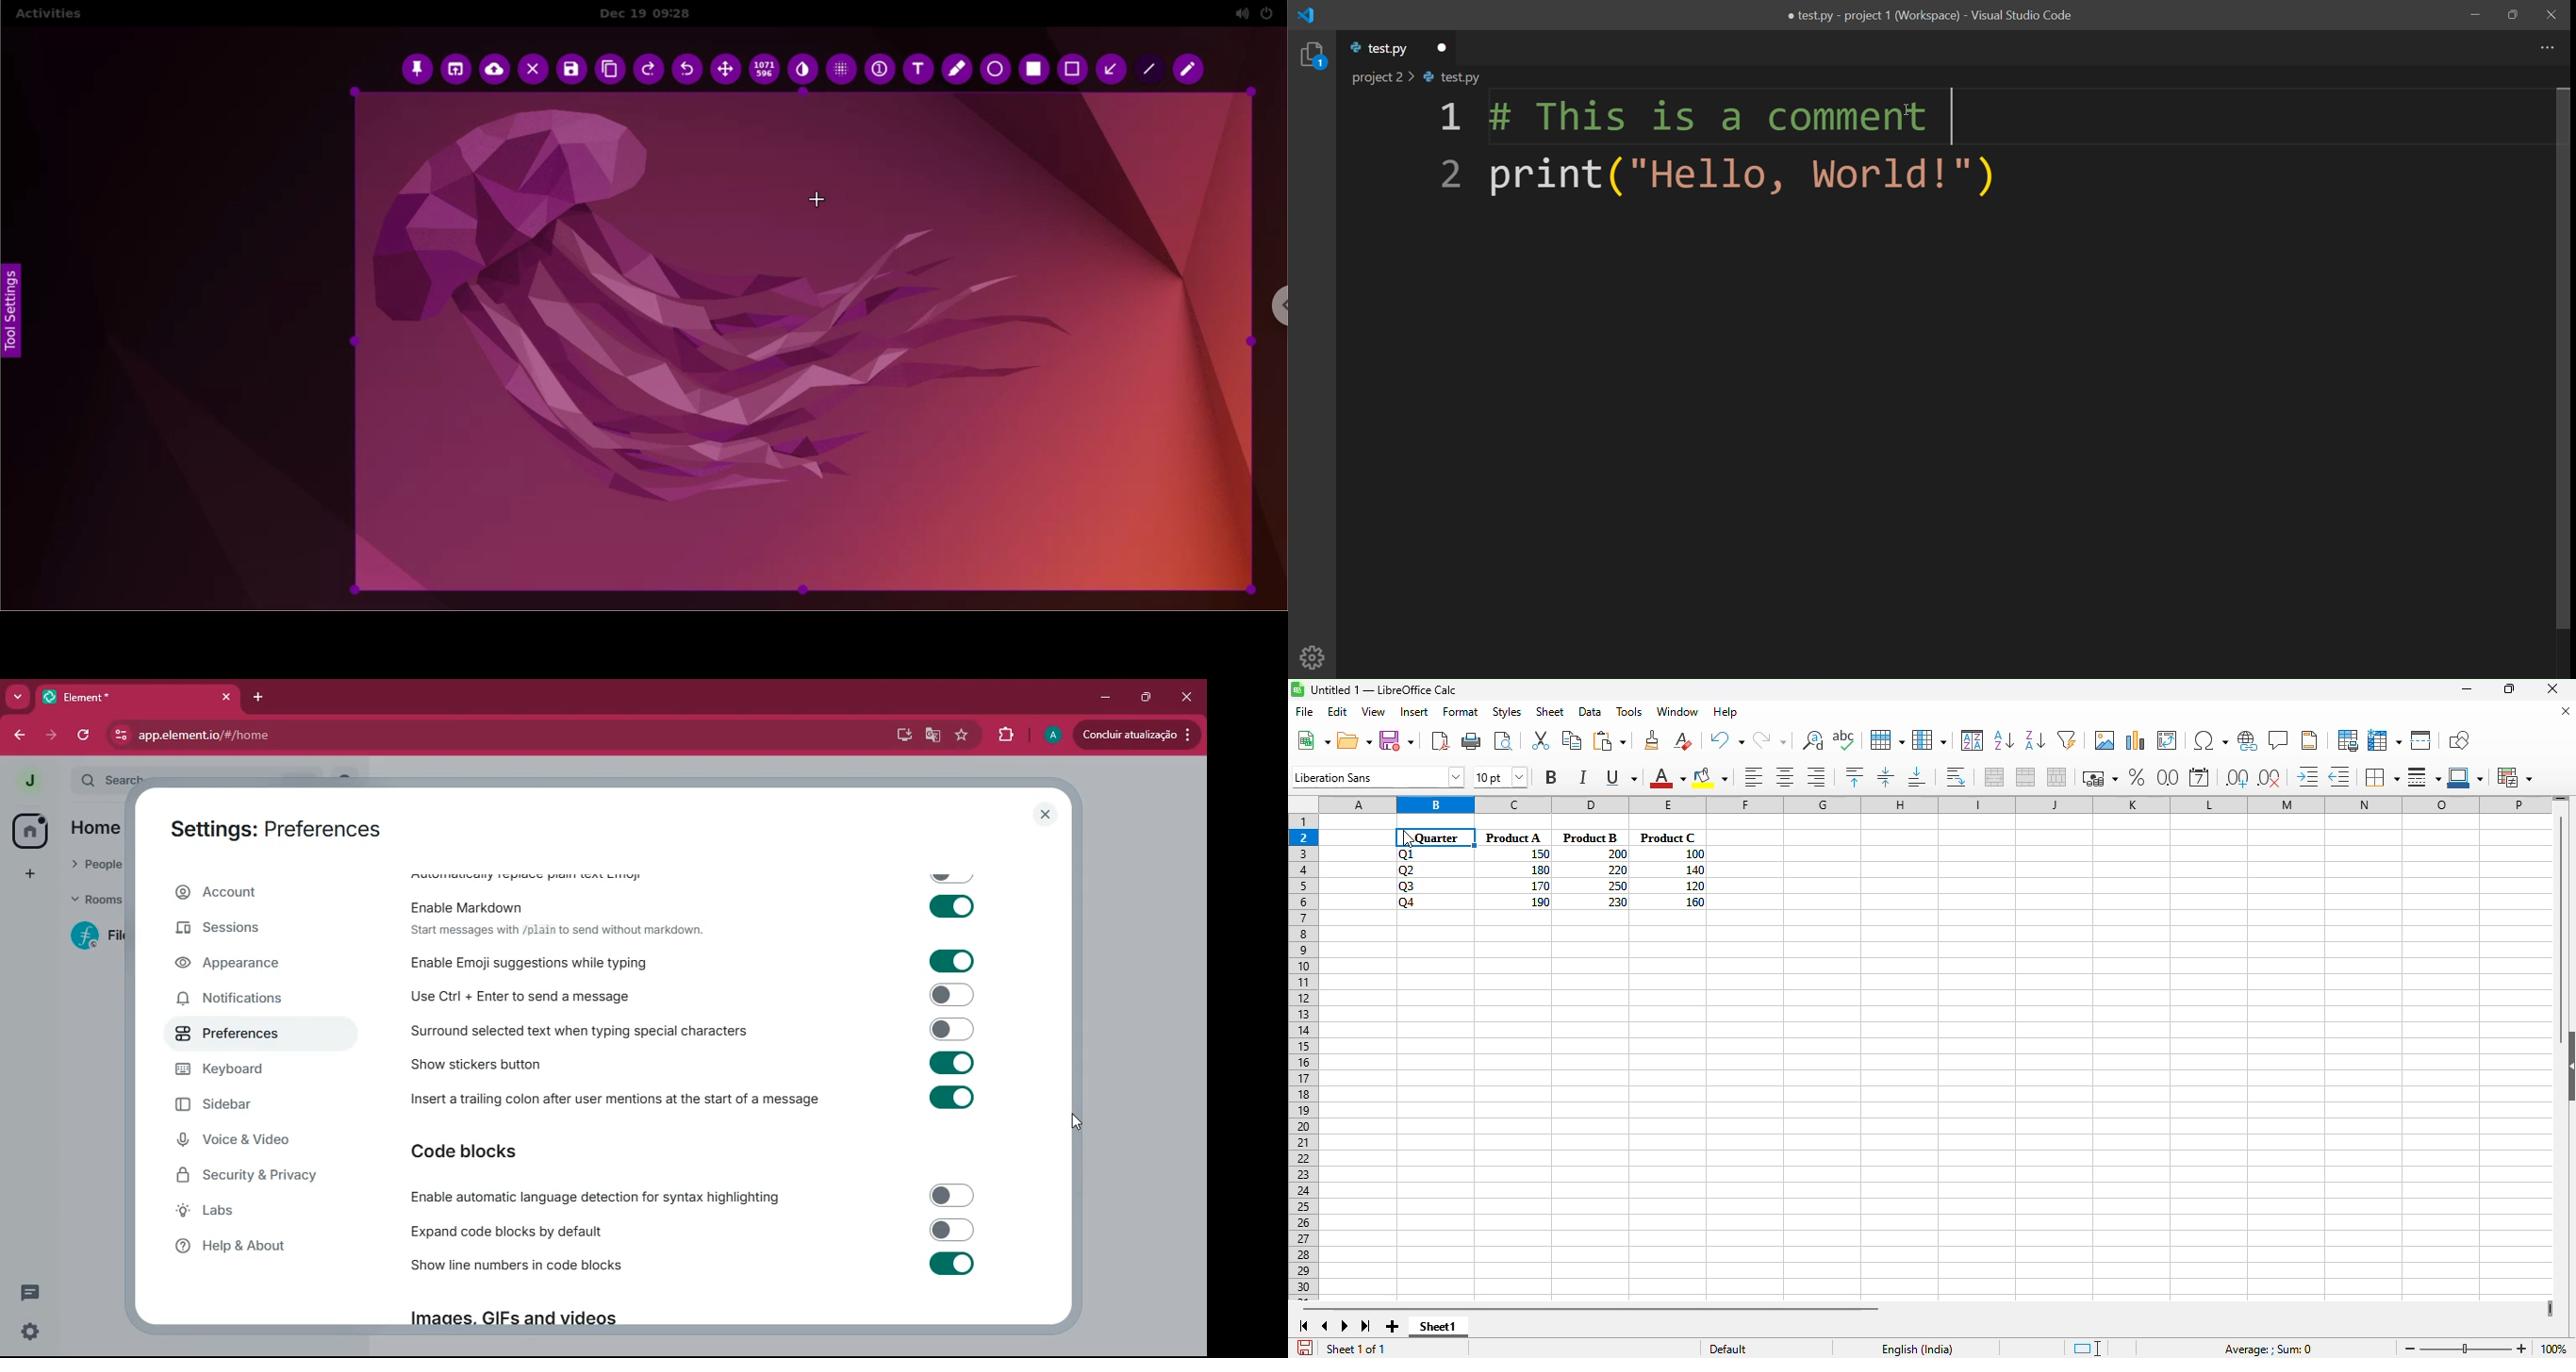  Describe the element at coordinates (696, 1064) in the screenshot. I see `Show stickers button` at that location.